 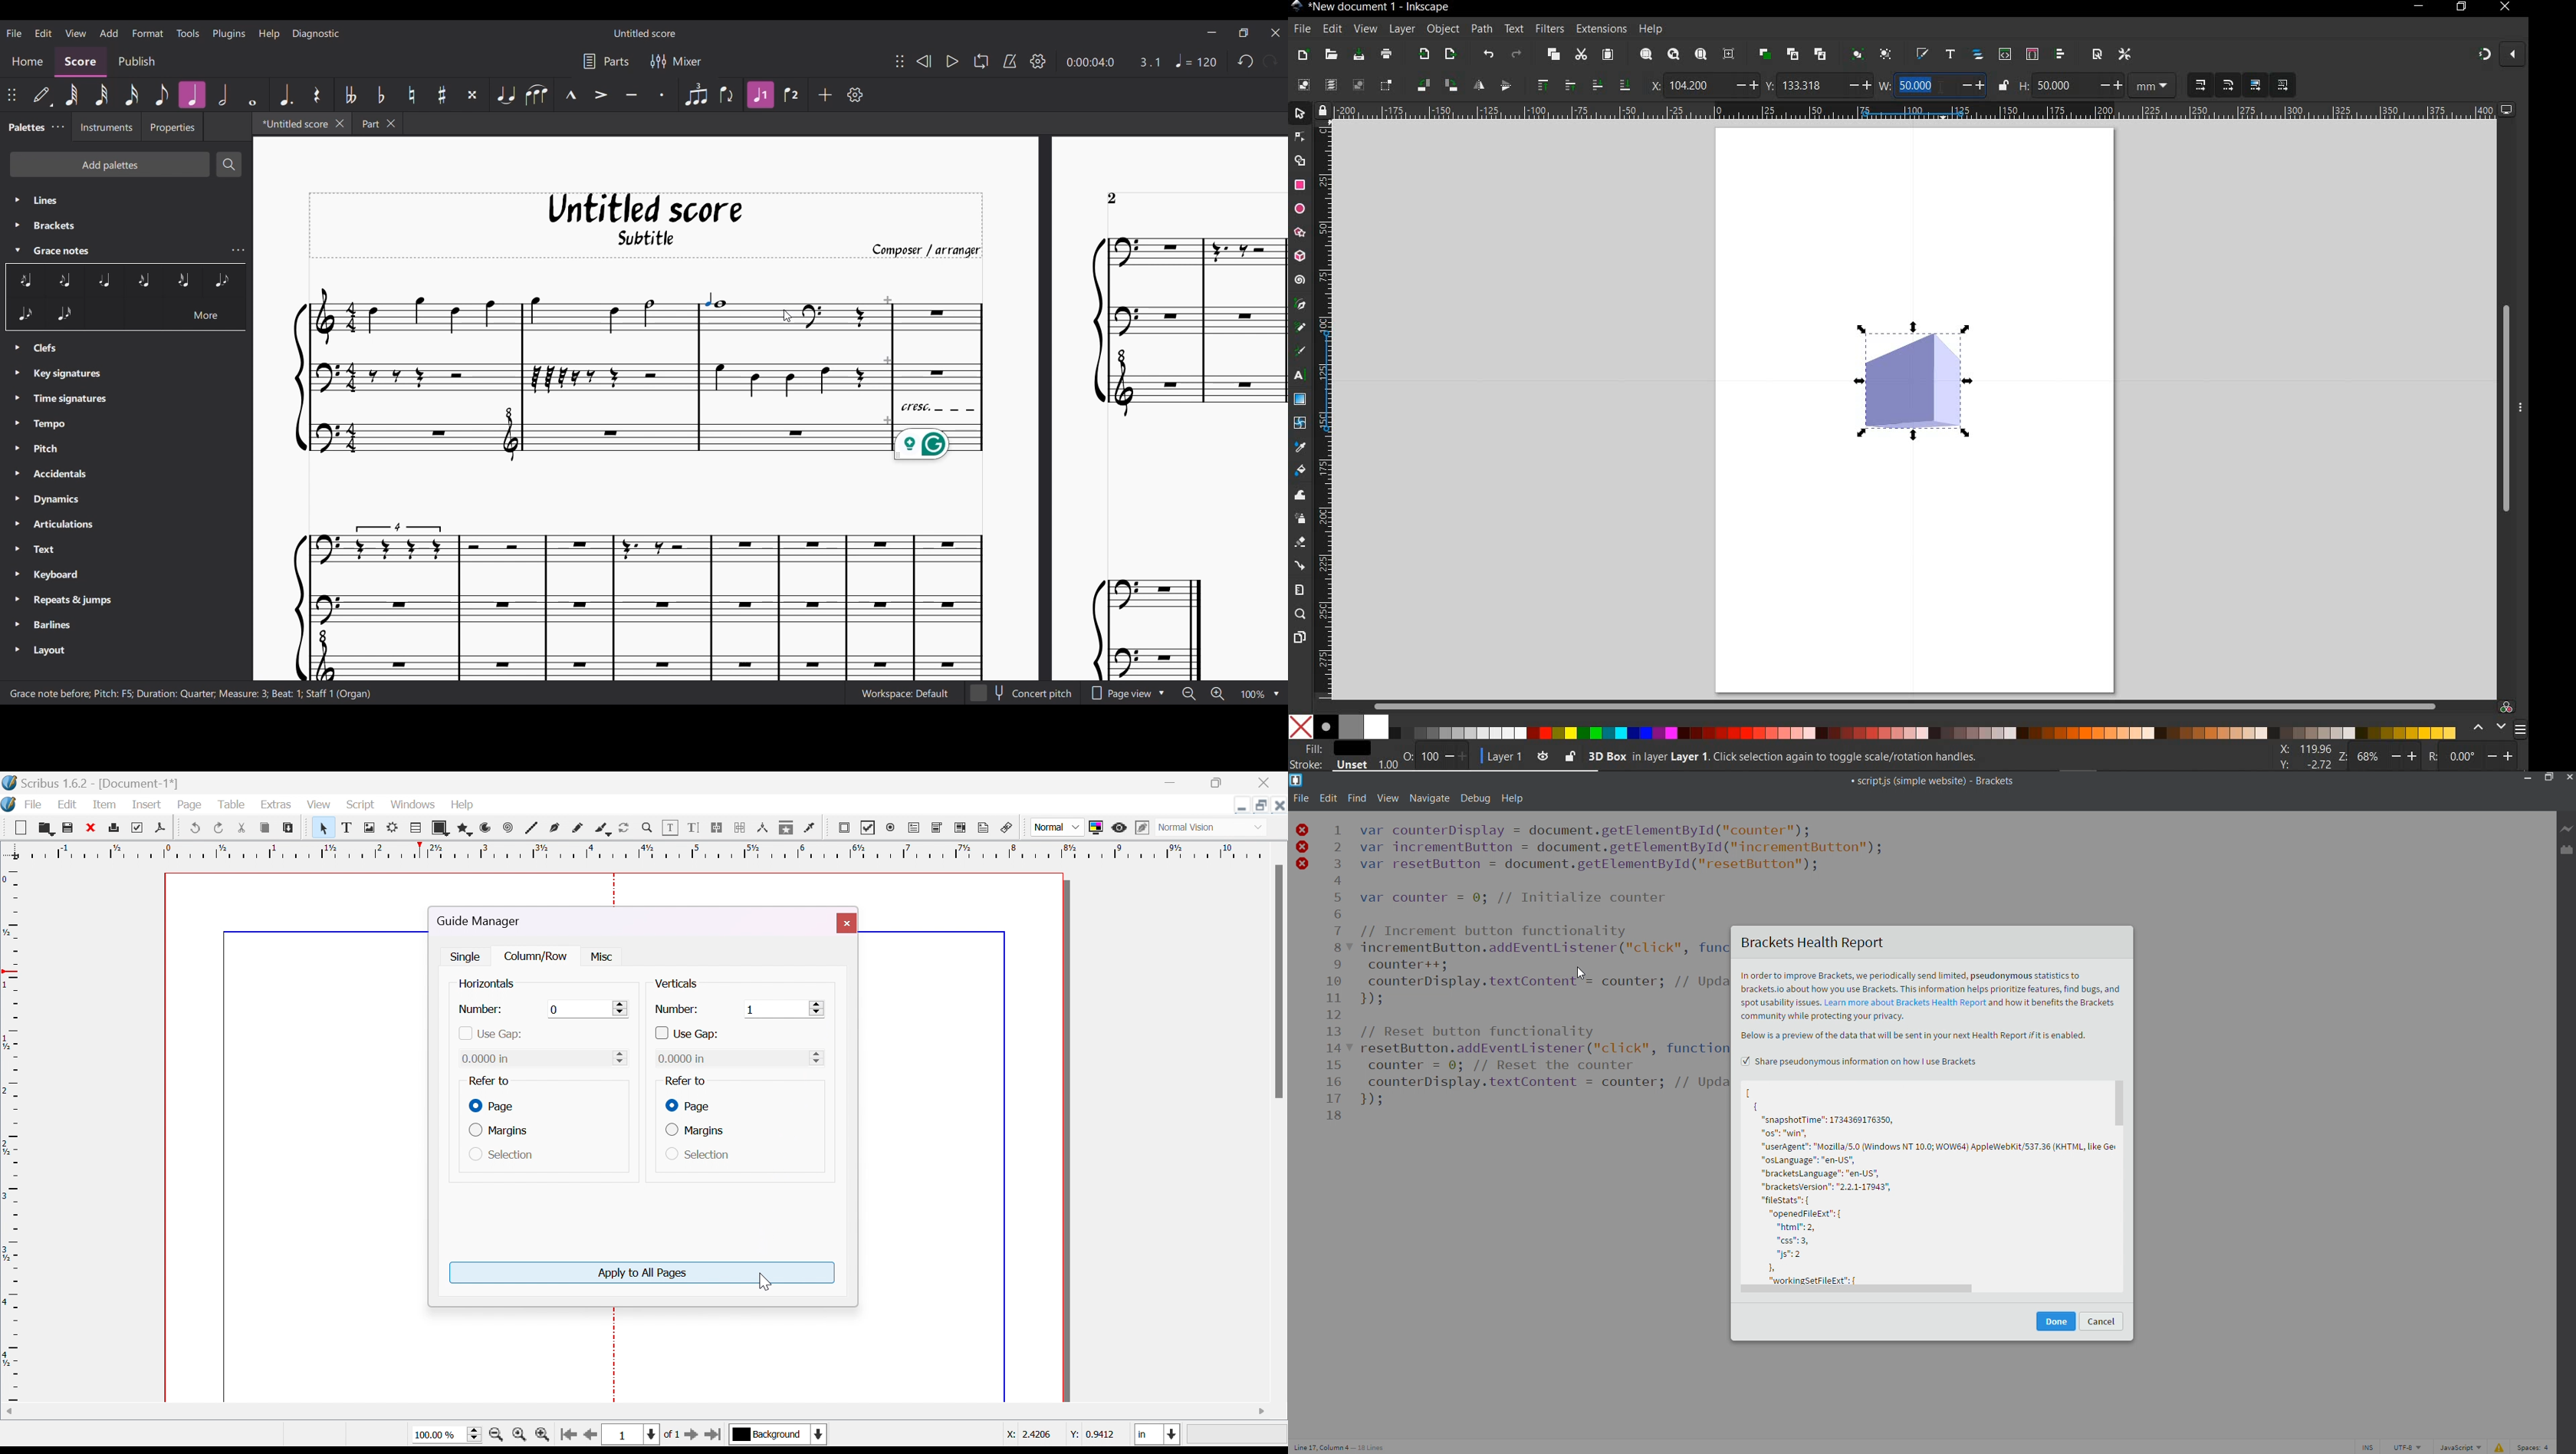 What do you see at coordinates (162, 95) in the screenshot?
I see `8th note` at bounding box center [162, 95].